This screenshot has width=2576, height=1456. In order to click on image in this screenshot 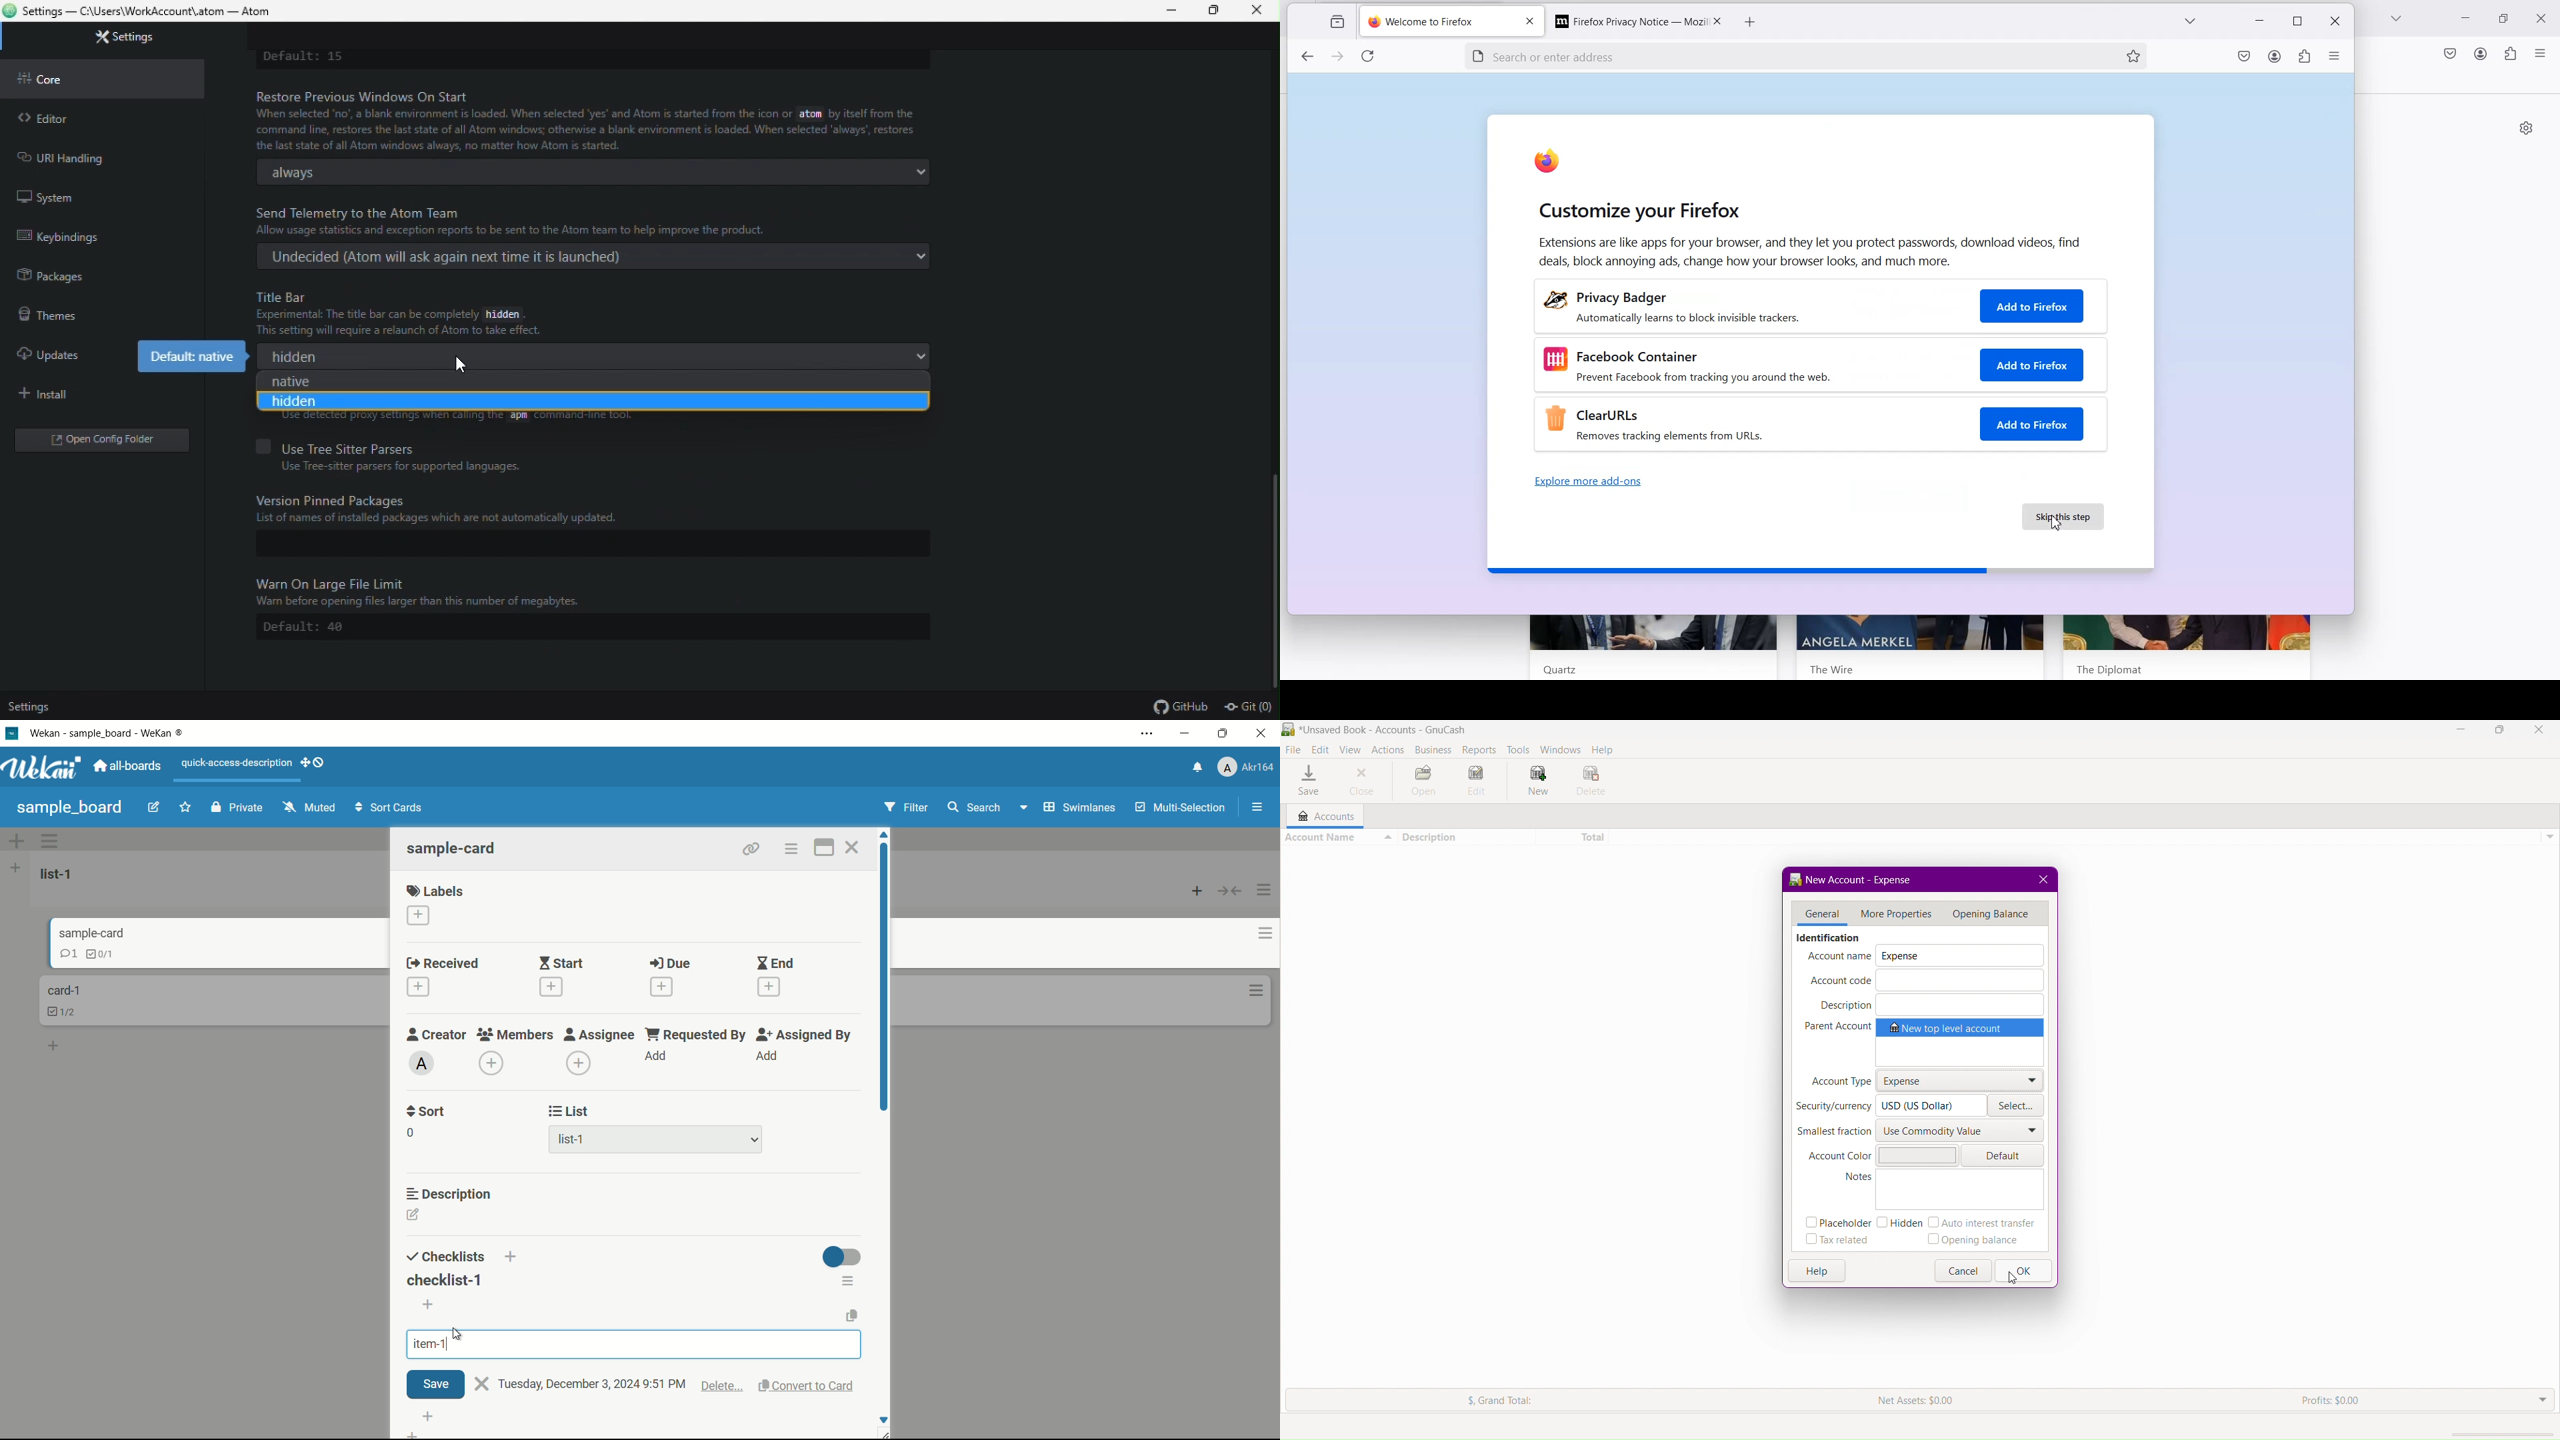, I will do `click(1555, 360)`.